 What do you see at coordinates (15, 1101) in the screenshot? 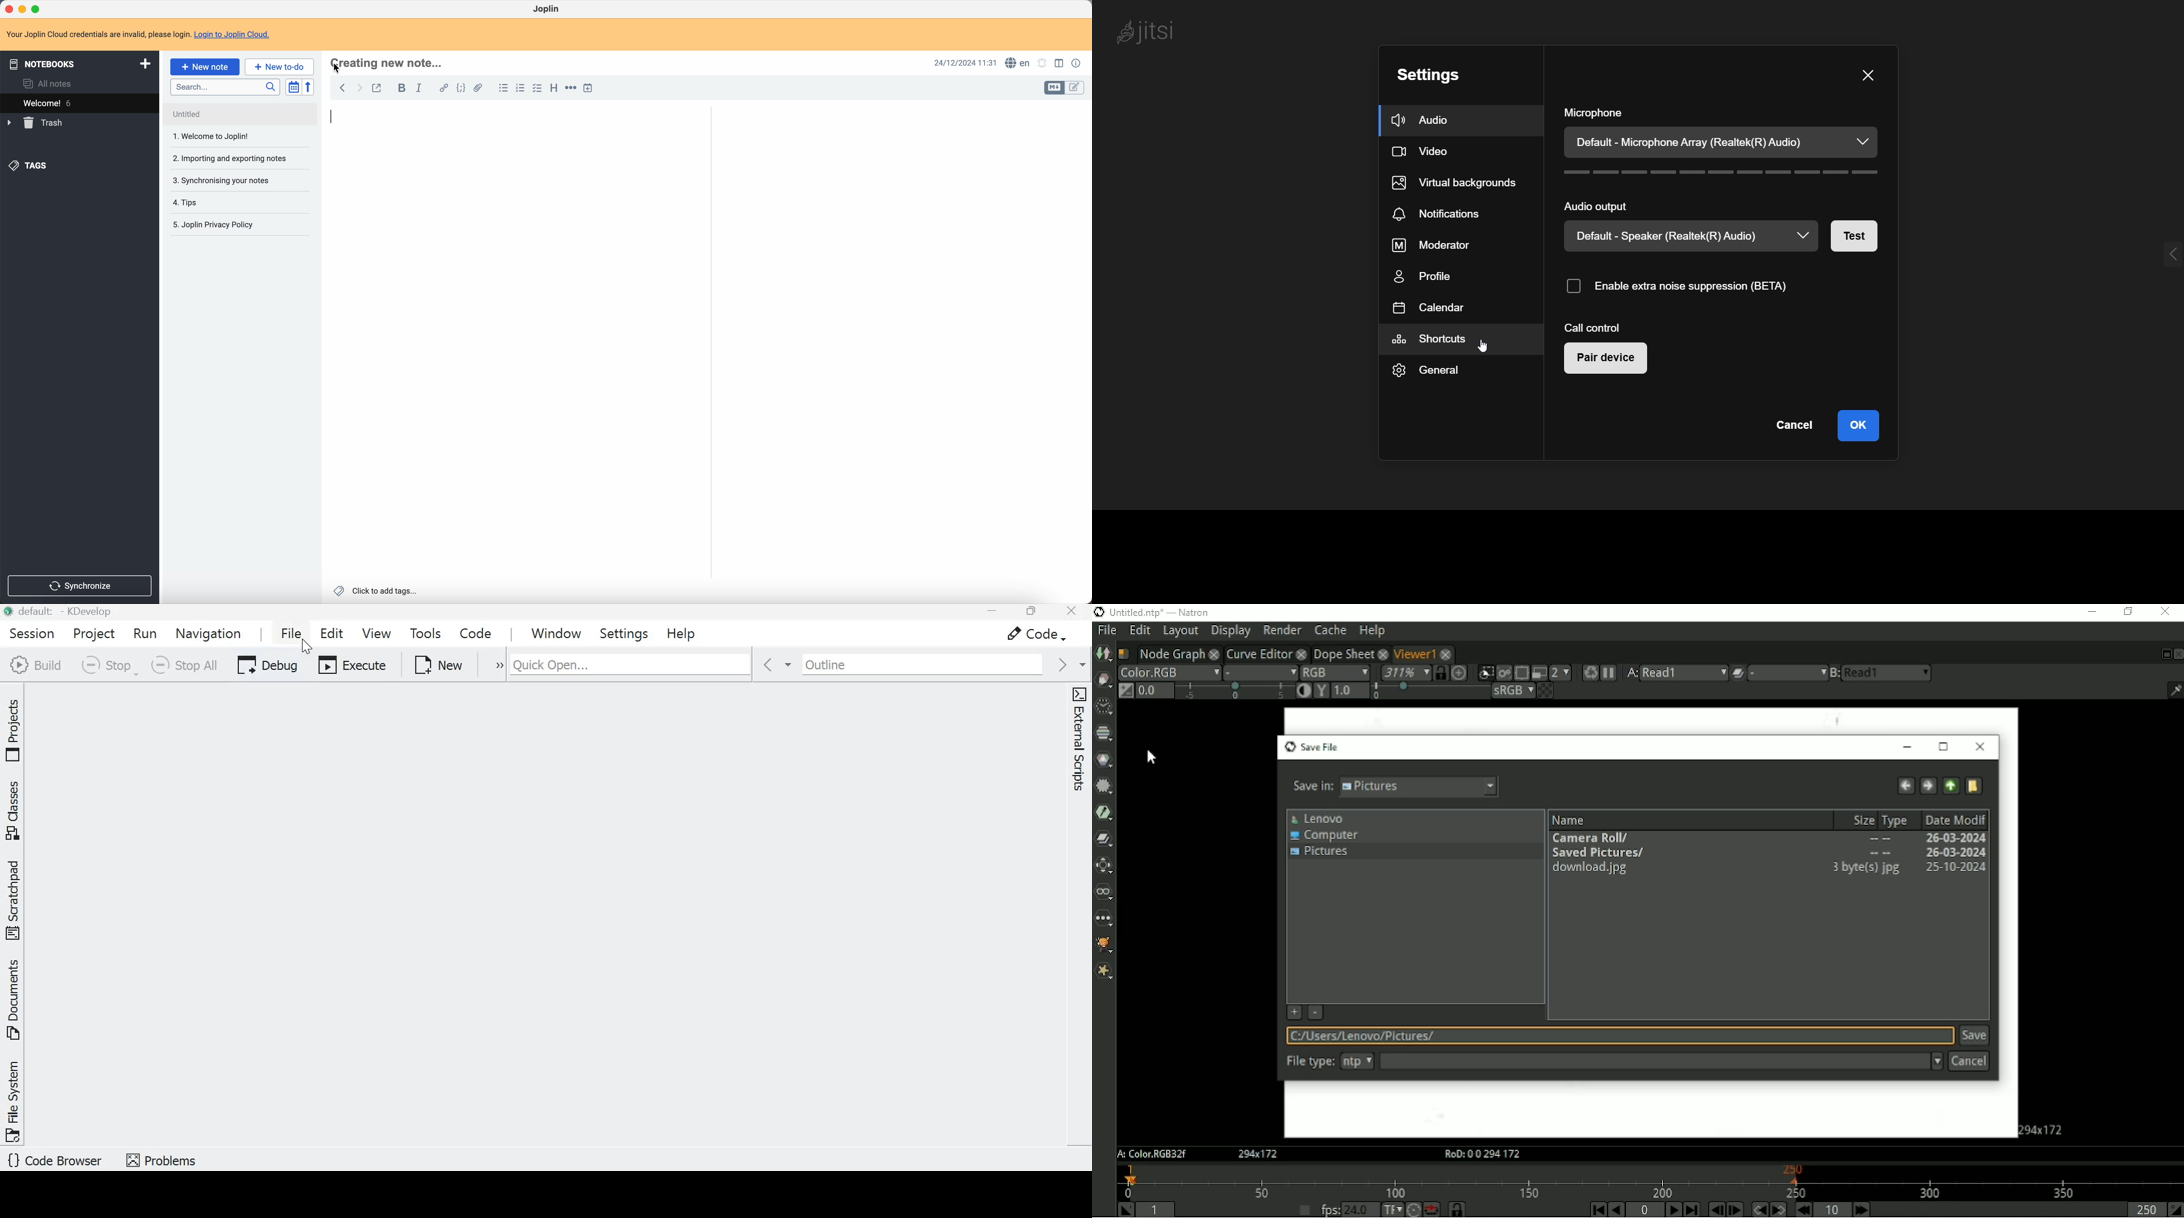
I see `Toggle 'File system' tool view` at bounding box center [15, 1101].